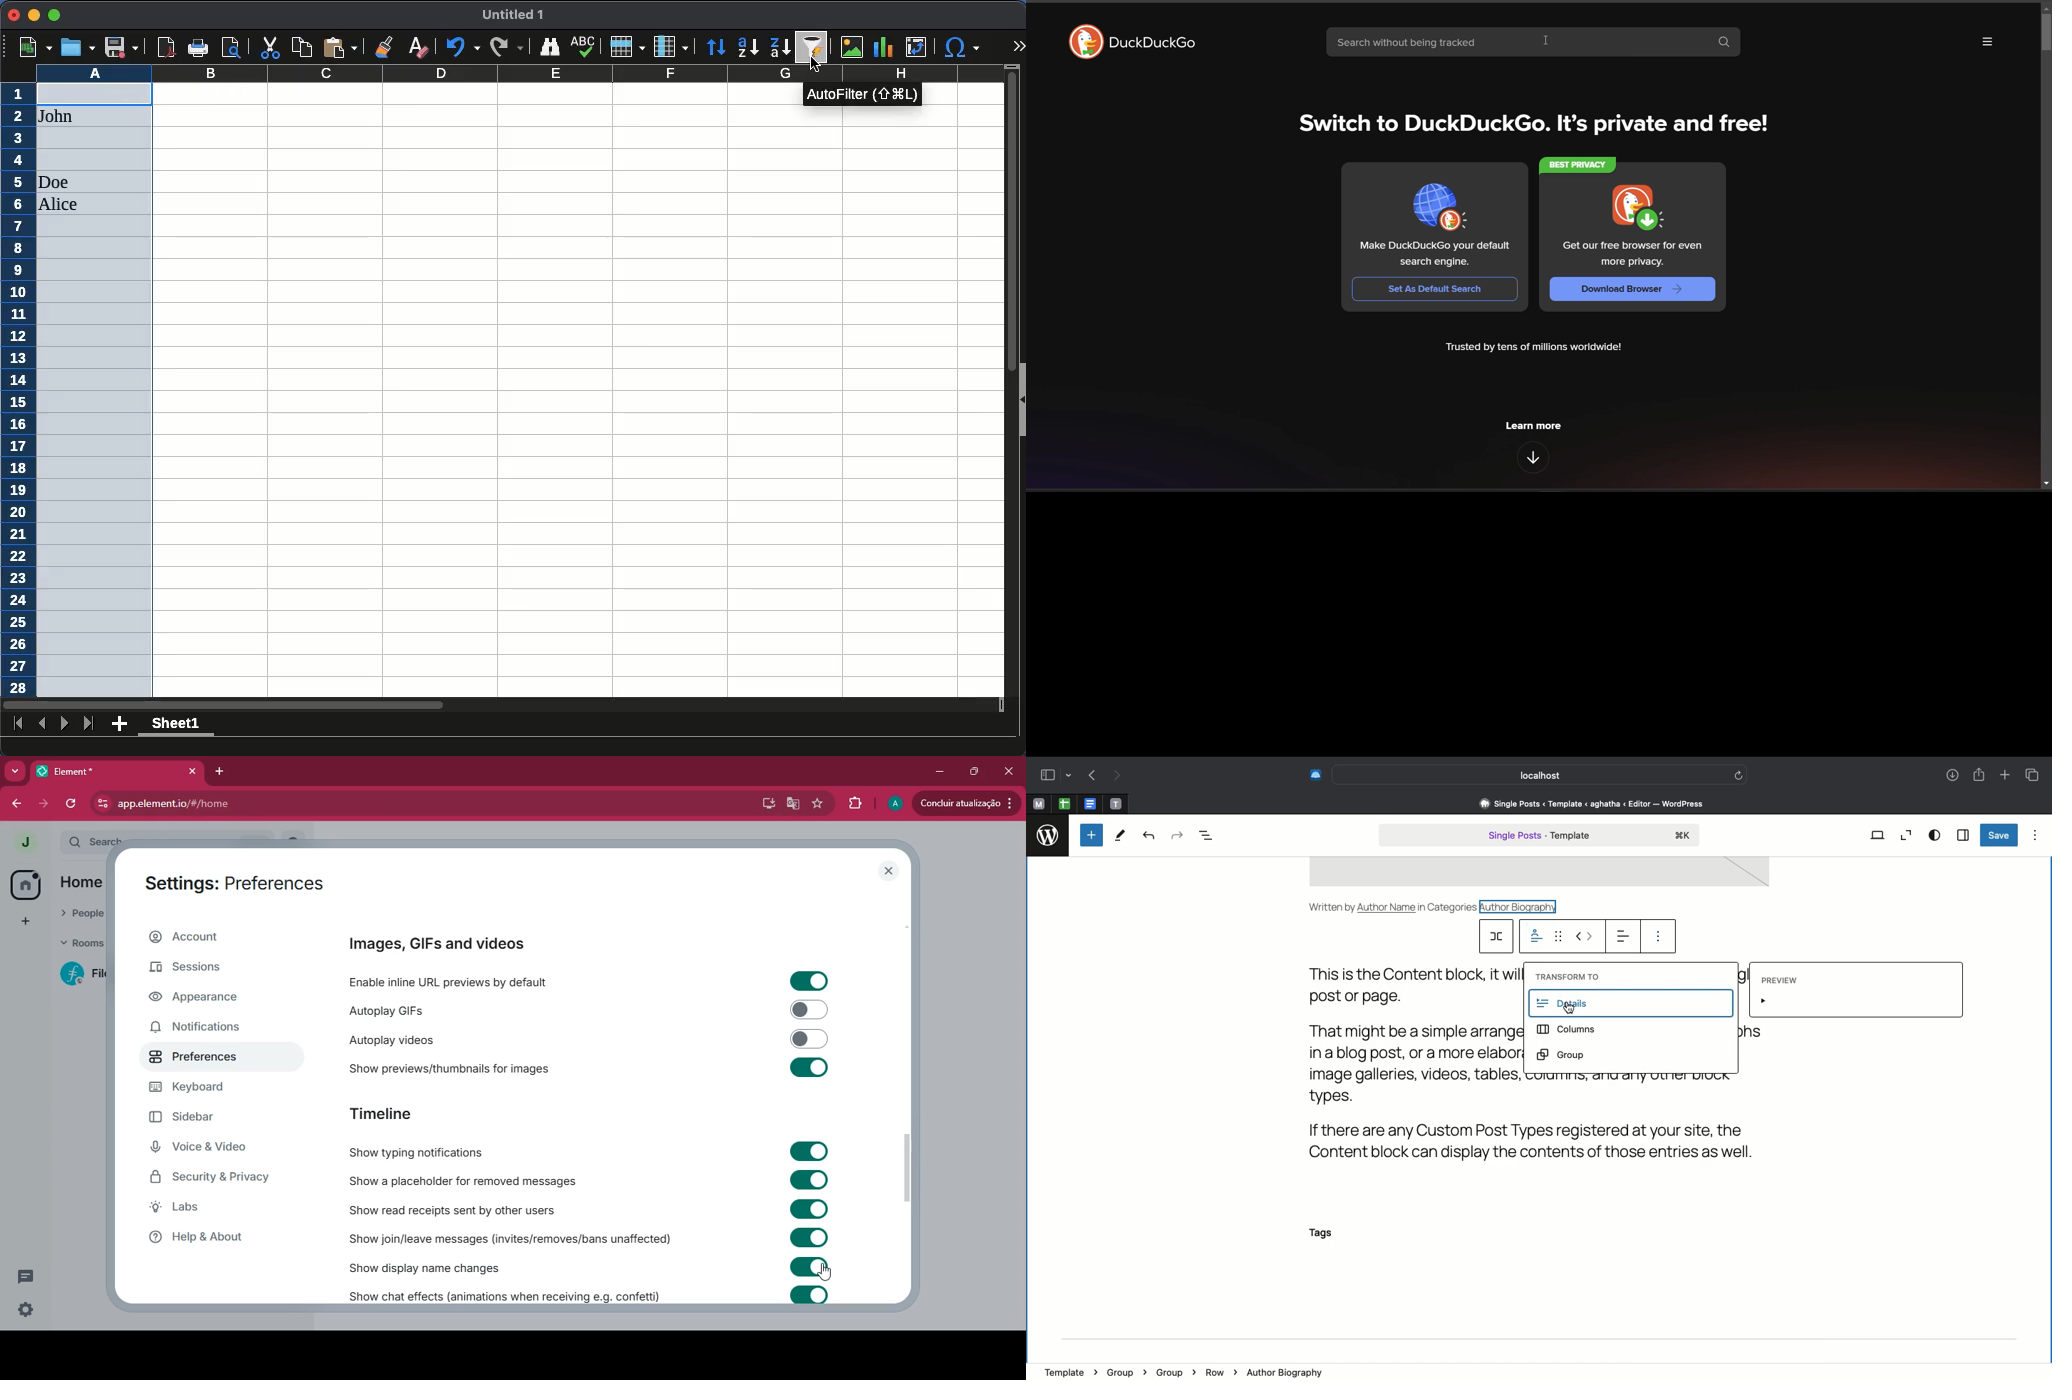 This screenshot has width=2072, height=1400. Describe the element at coordinates (44, 805) in the screenshot. I see `forward` at that location.